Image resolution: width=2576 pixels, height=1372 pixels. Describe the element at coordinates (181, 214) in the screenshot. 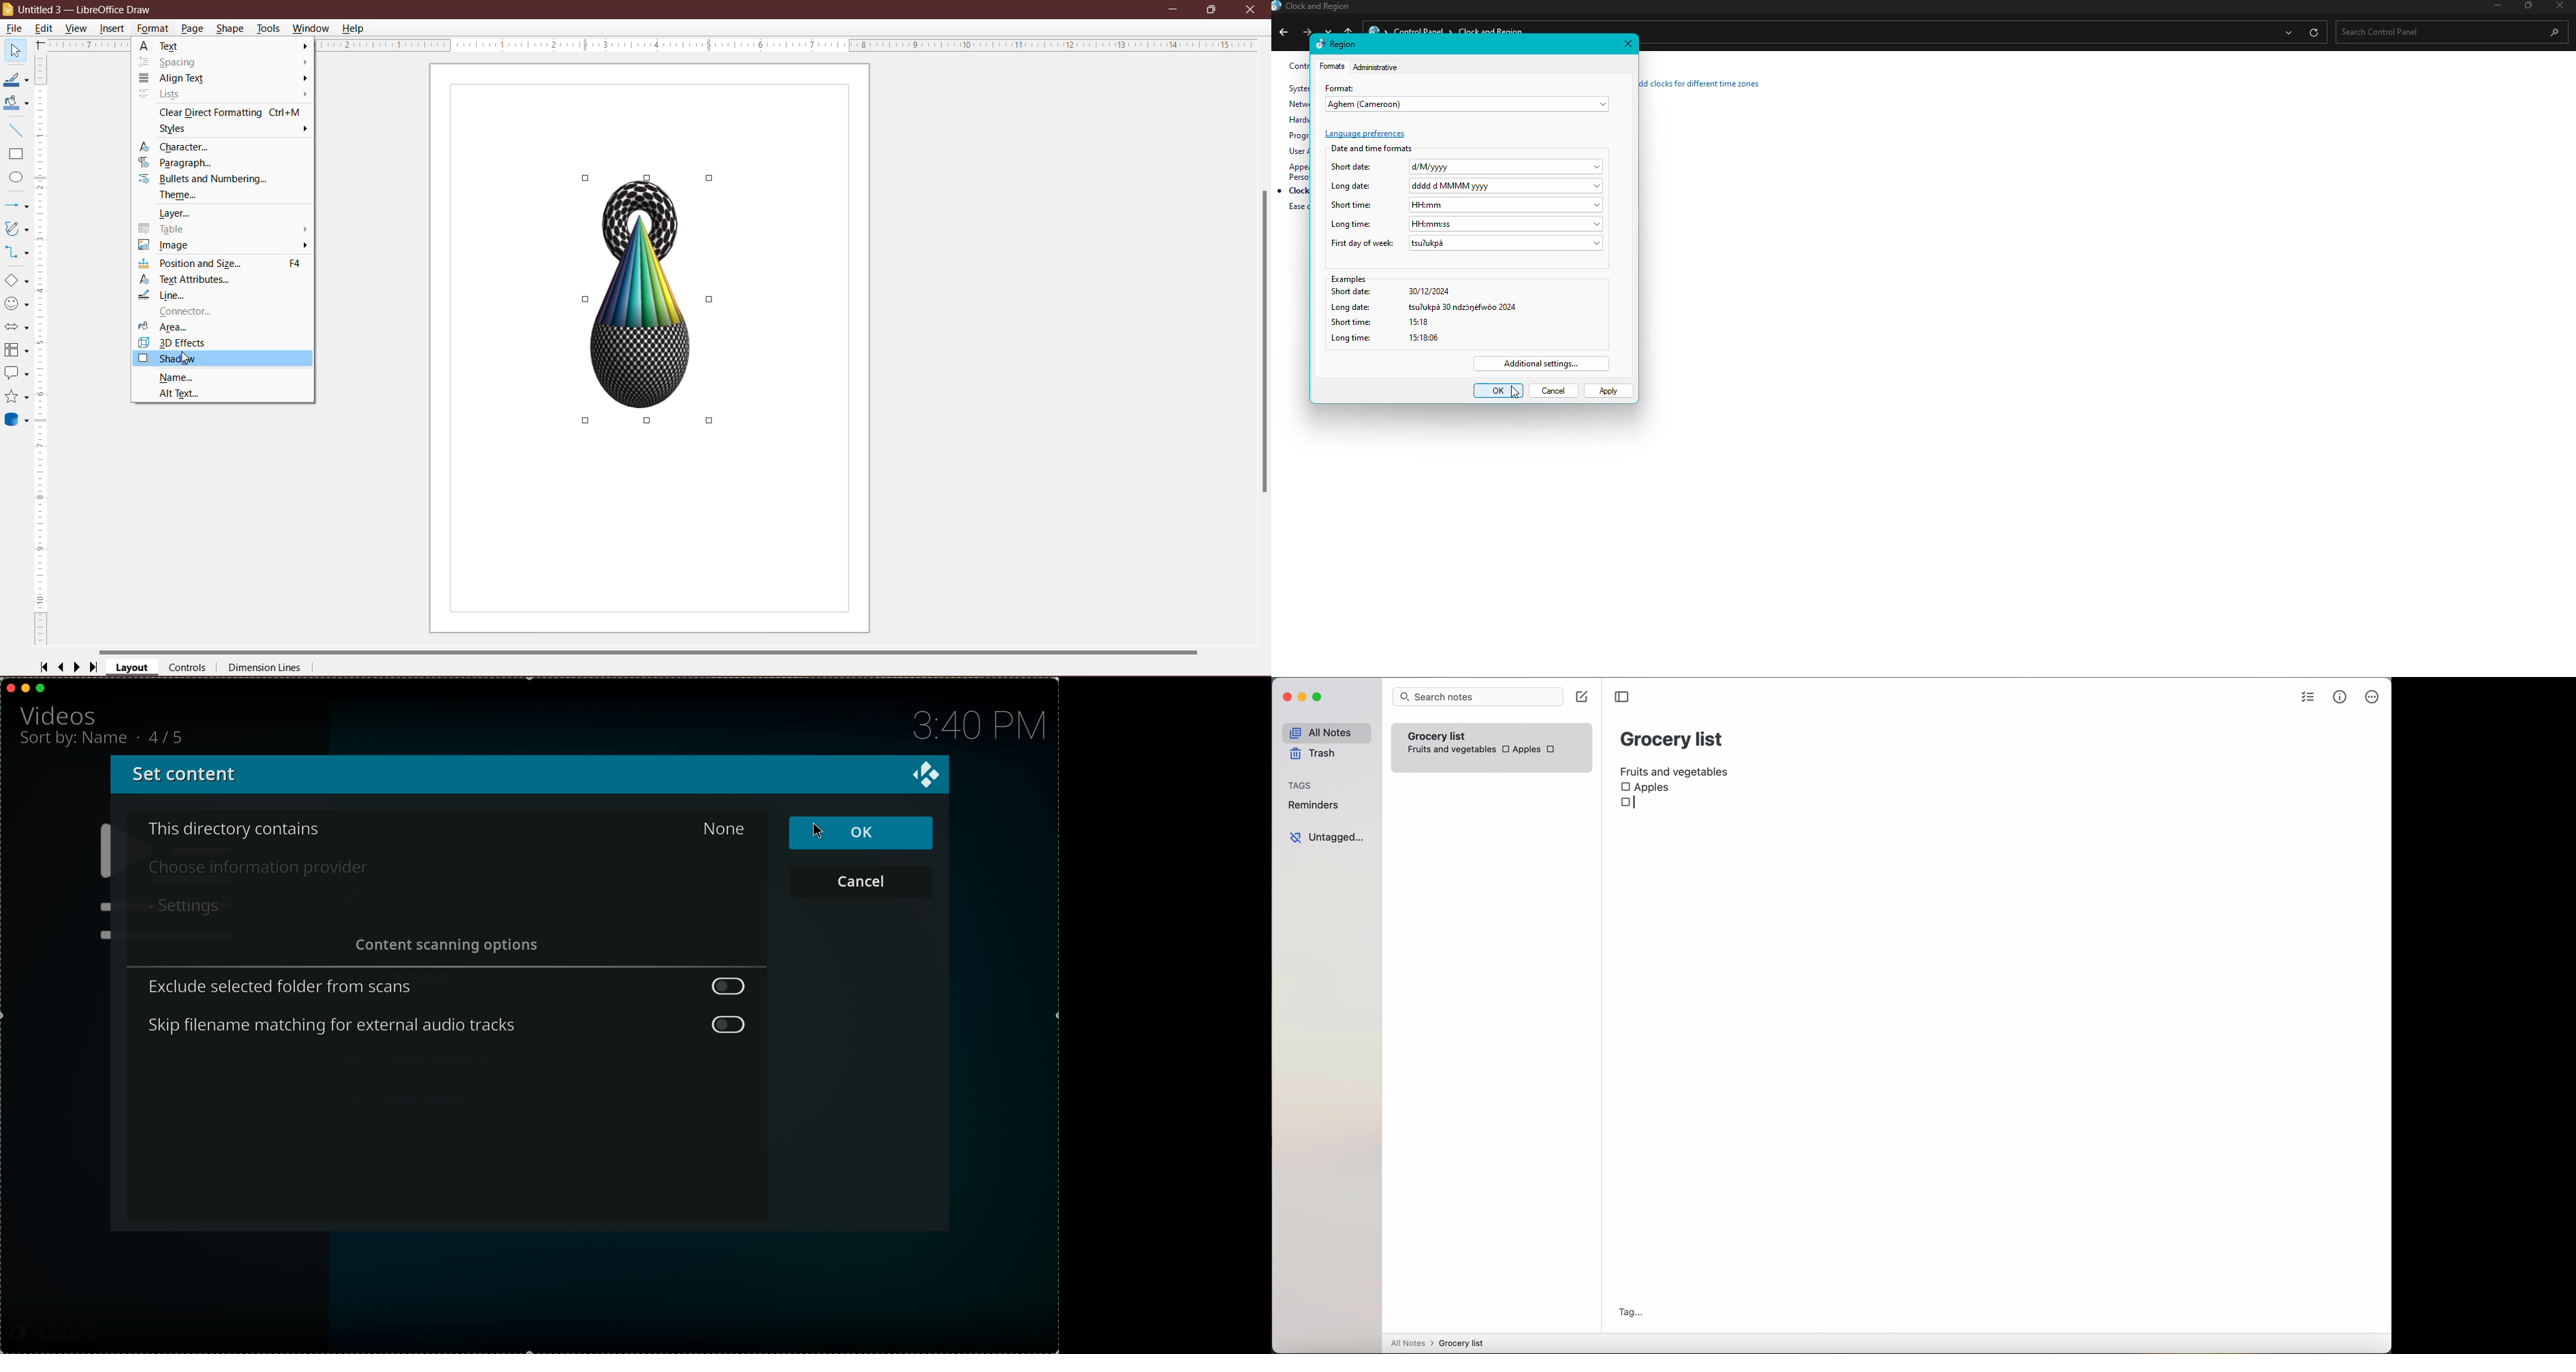

I see `Layer` at that location.